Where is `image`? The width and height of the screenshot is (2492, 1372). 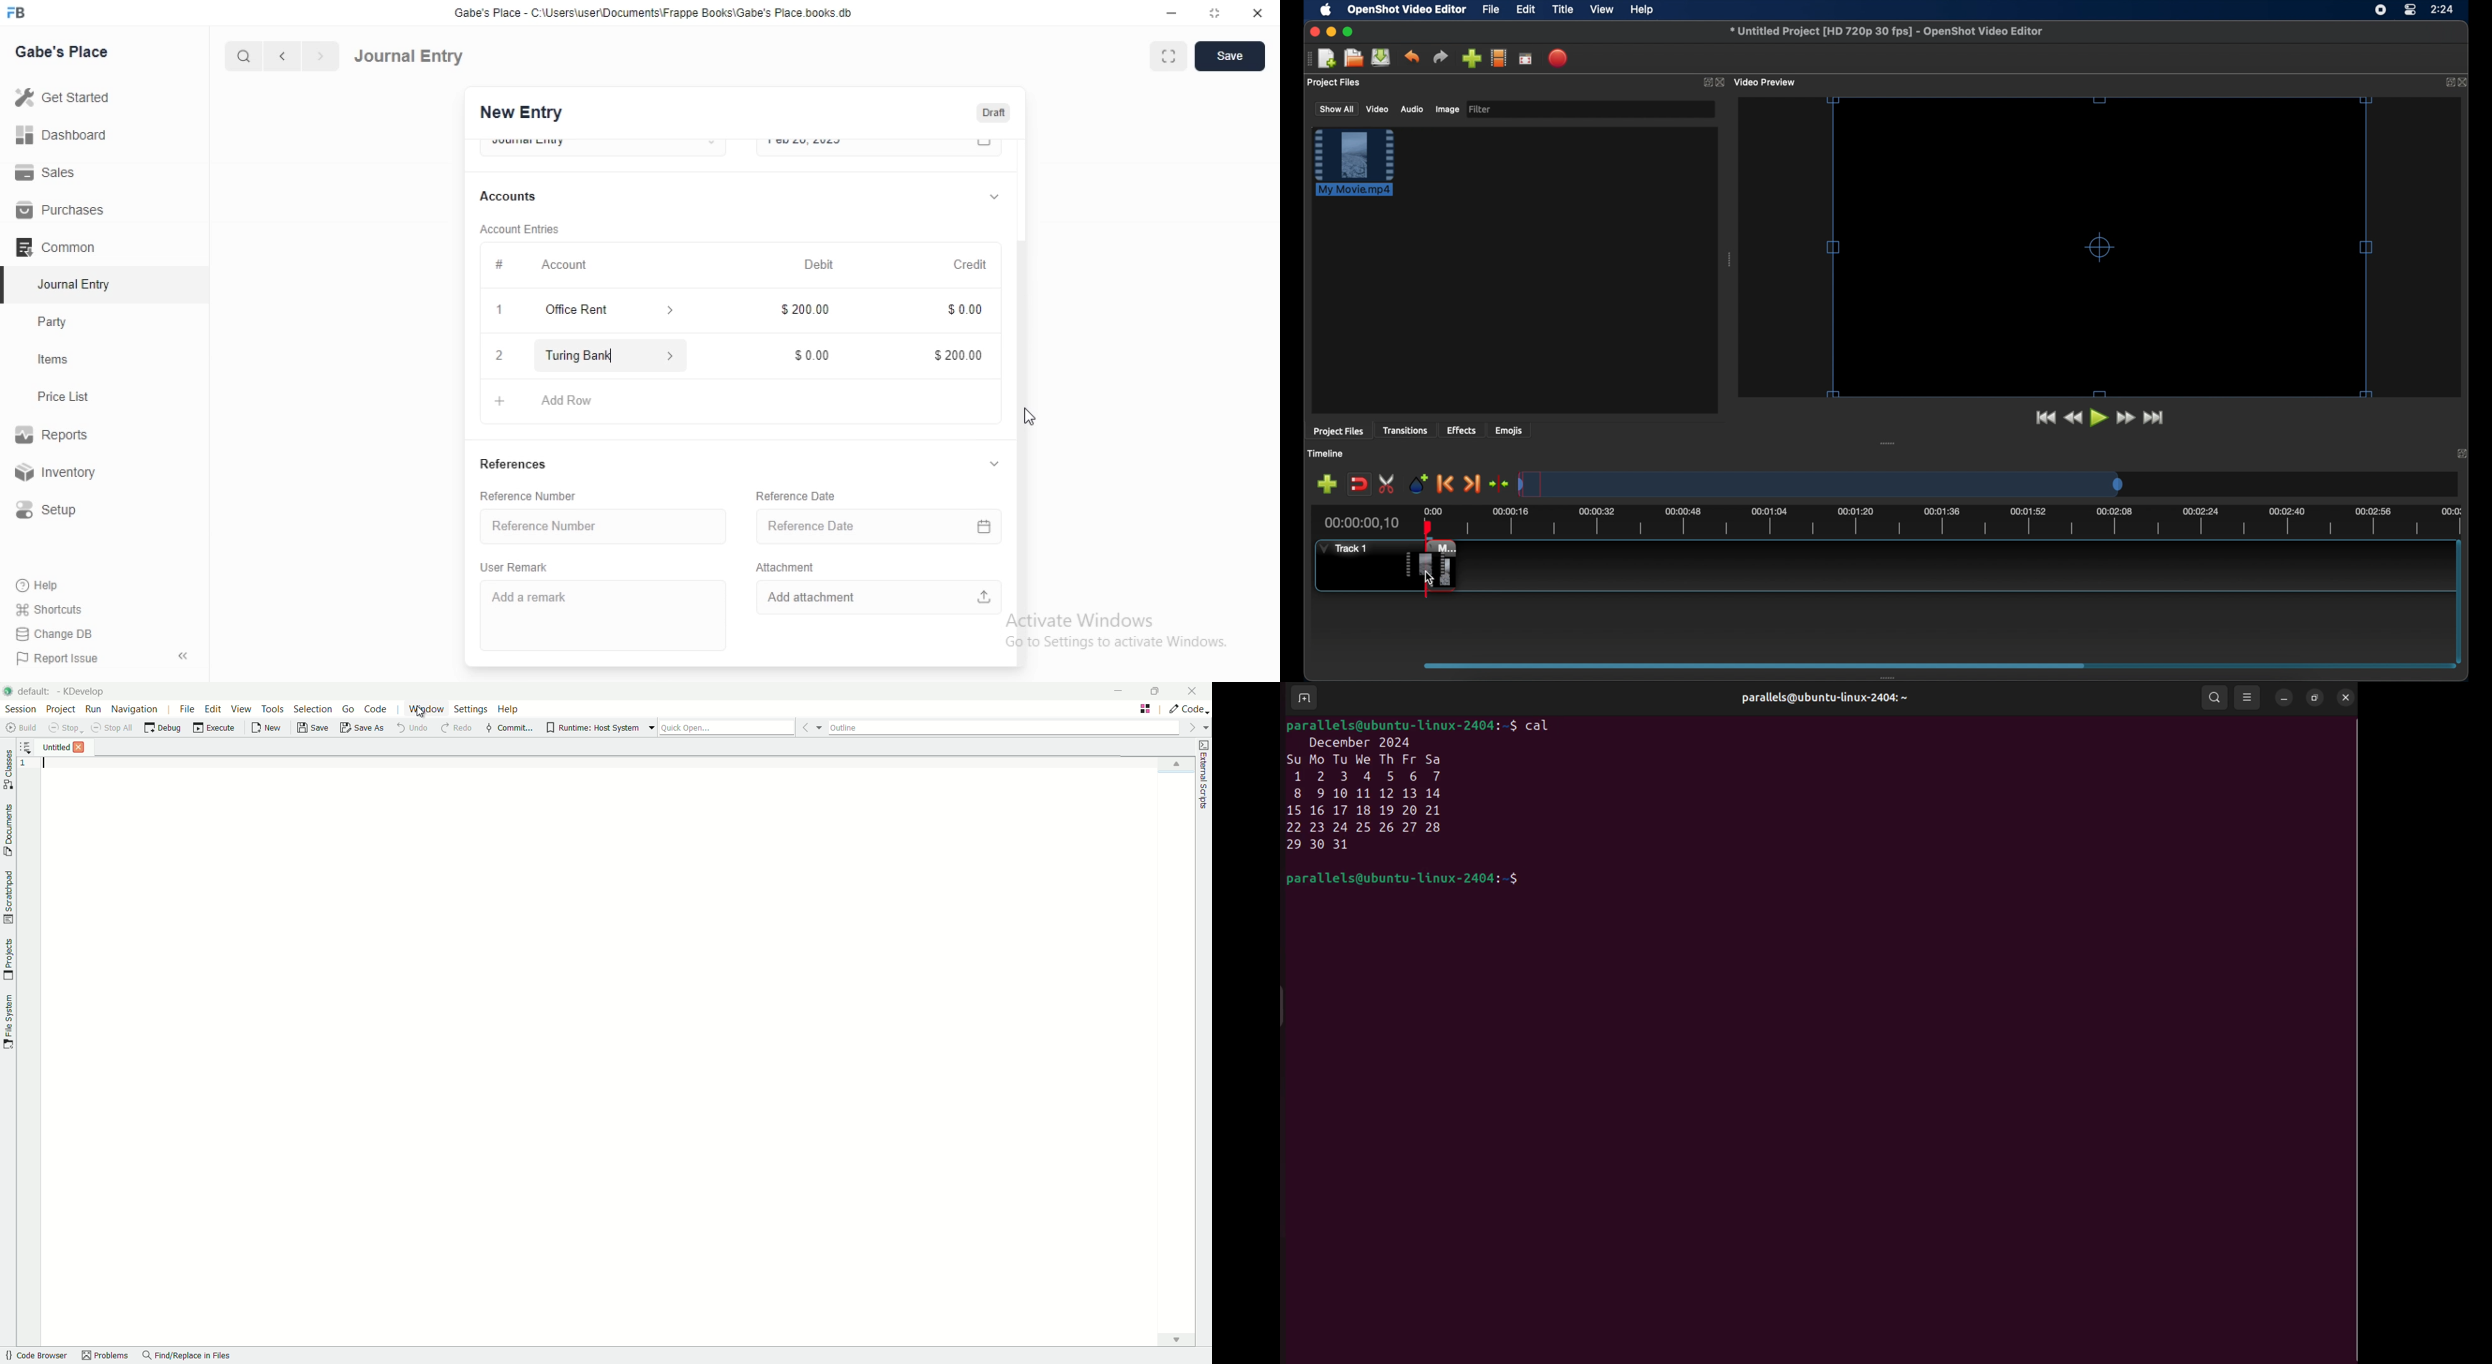 image is located at coordinates (1447, 109).